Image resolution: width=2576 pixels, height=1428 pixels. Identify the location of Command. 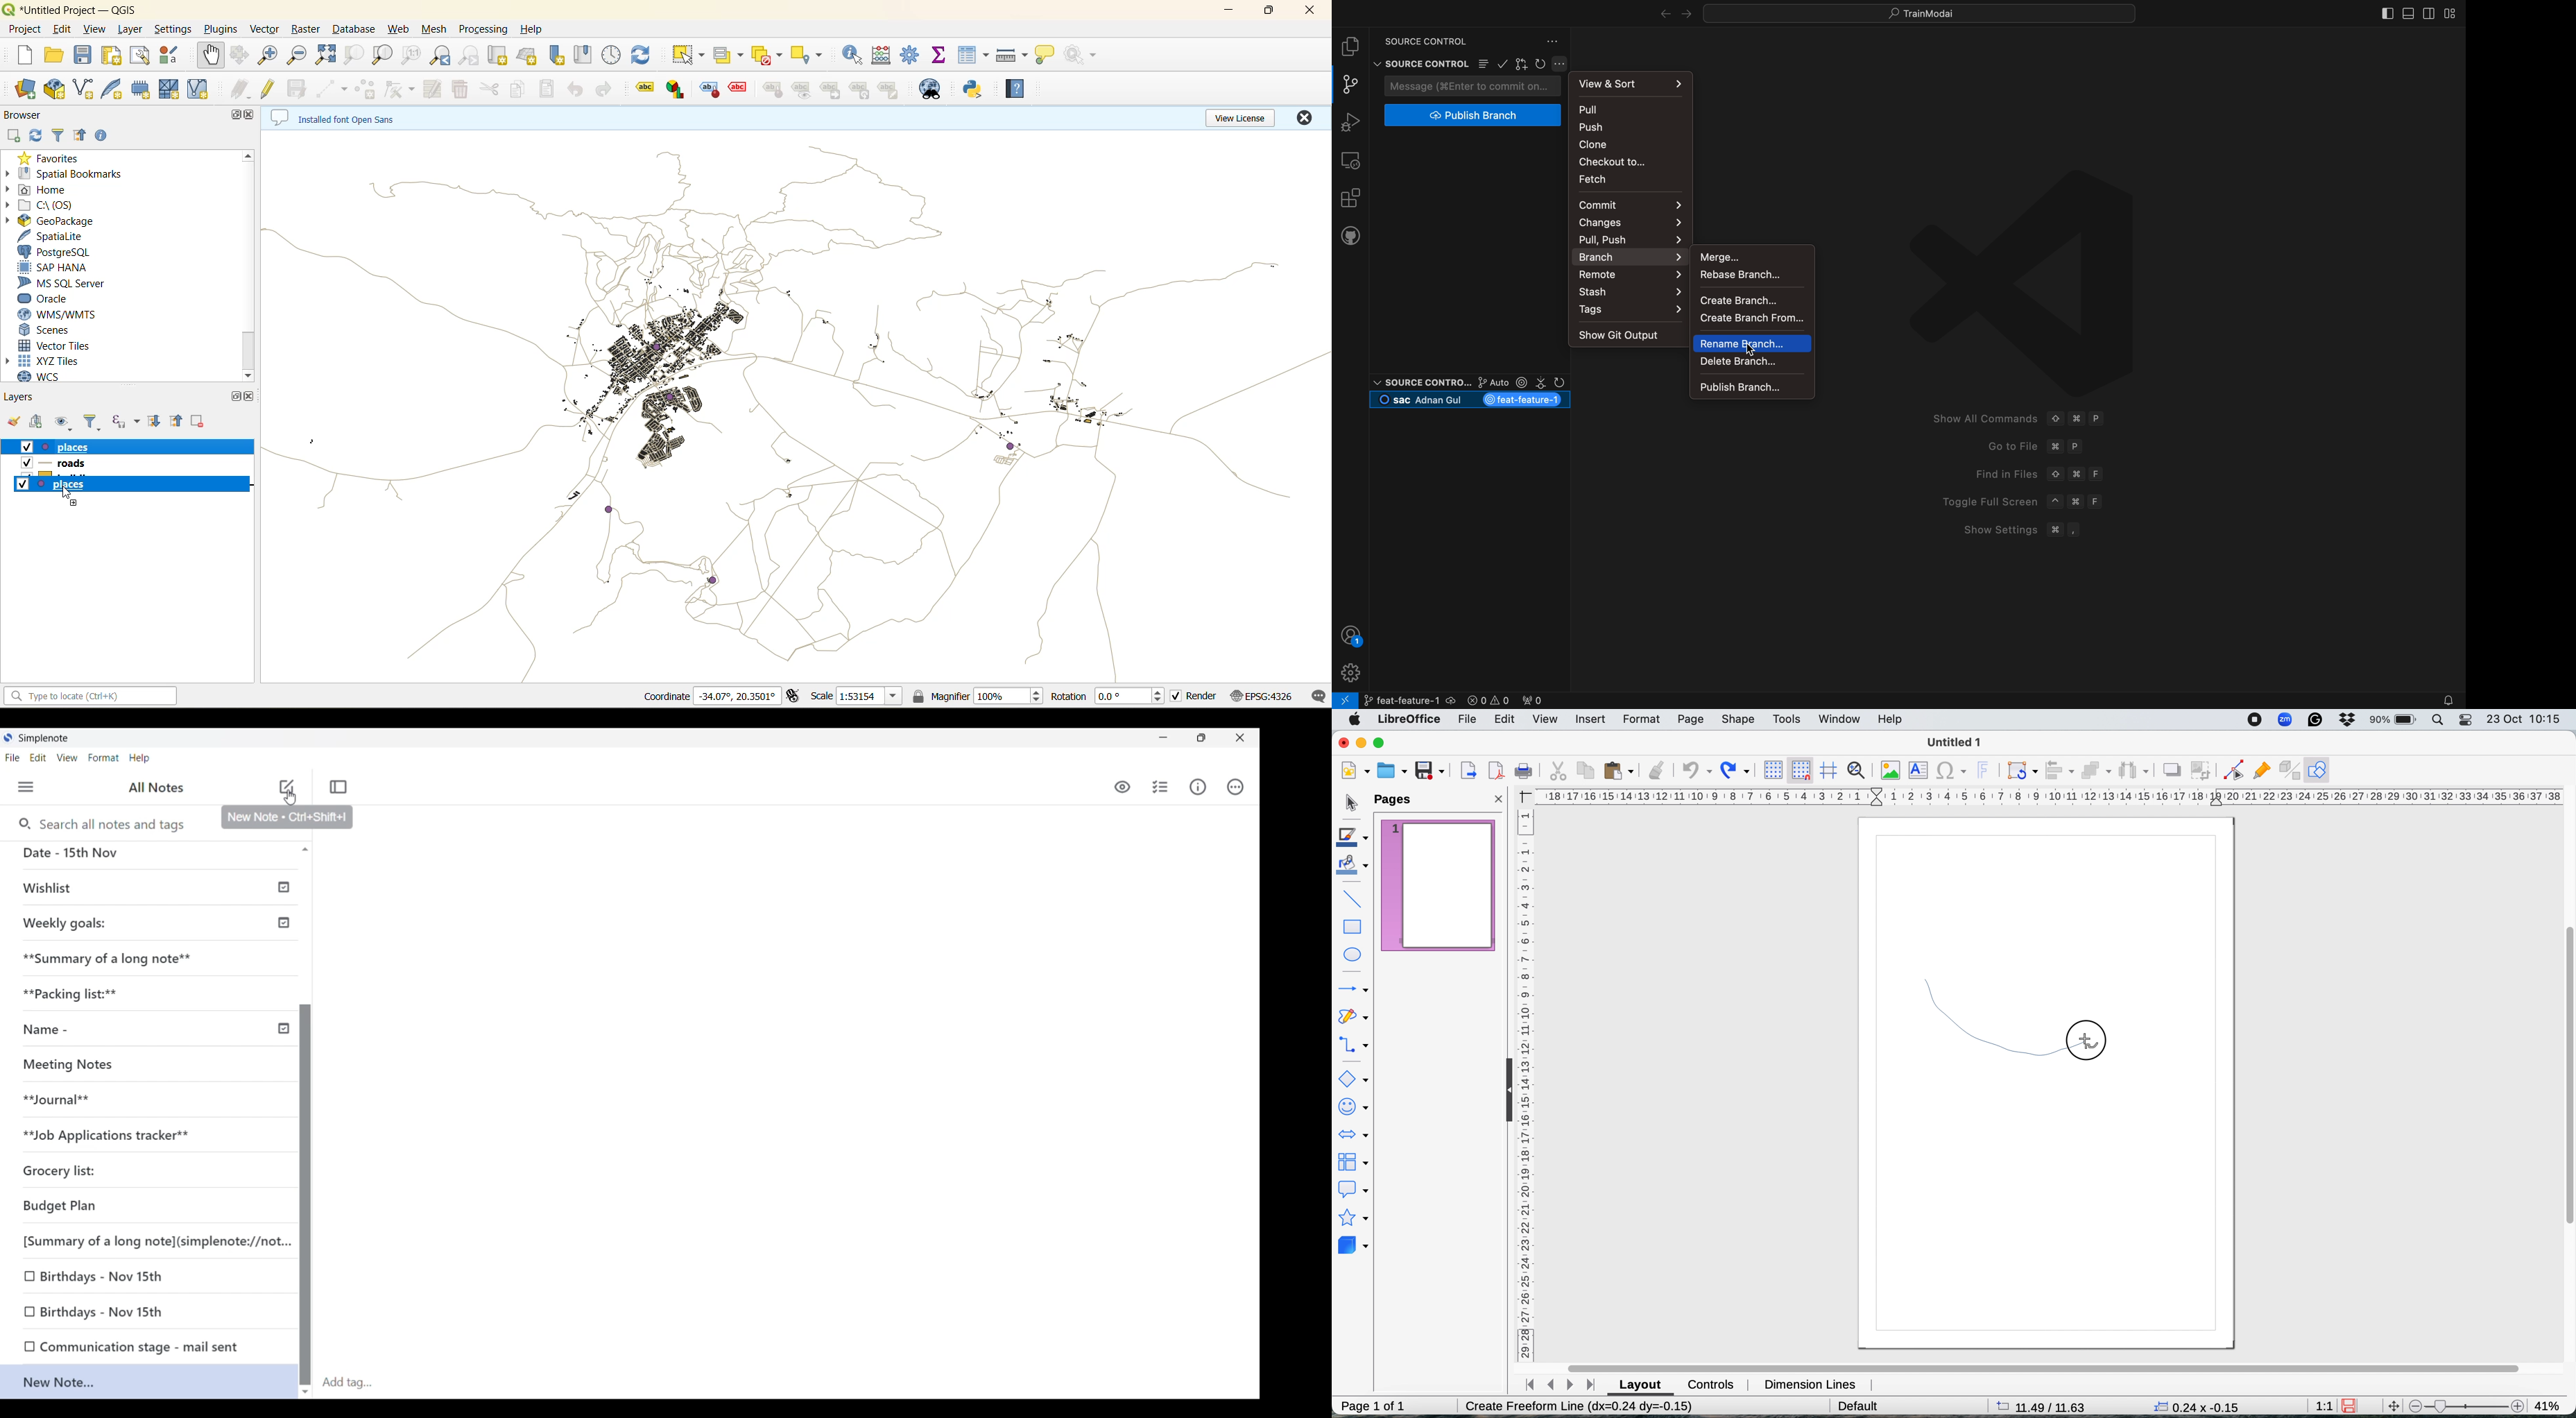
(2080, 503).